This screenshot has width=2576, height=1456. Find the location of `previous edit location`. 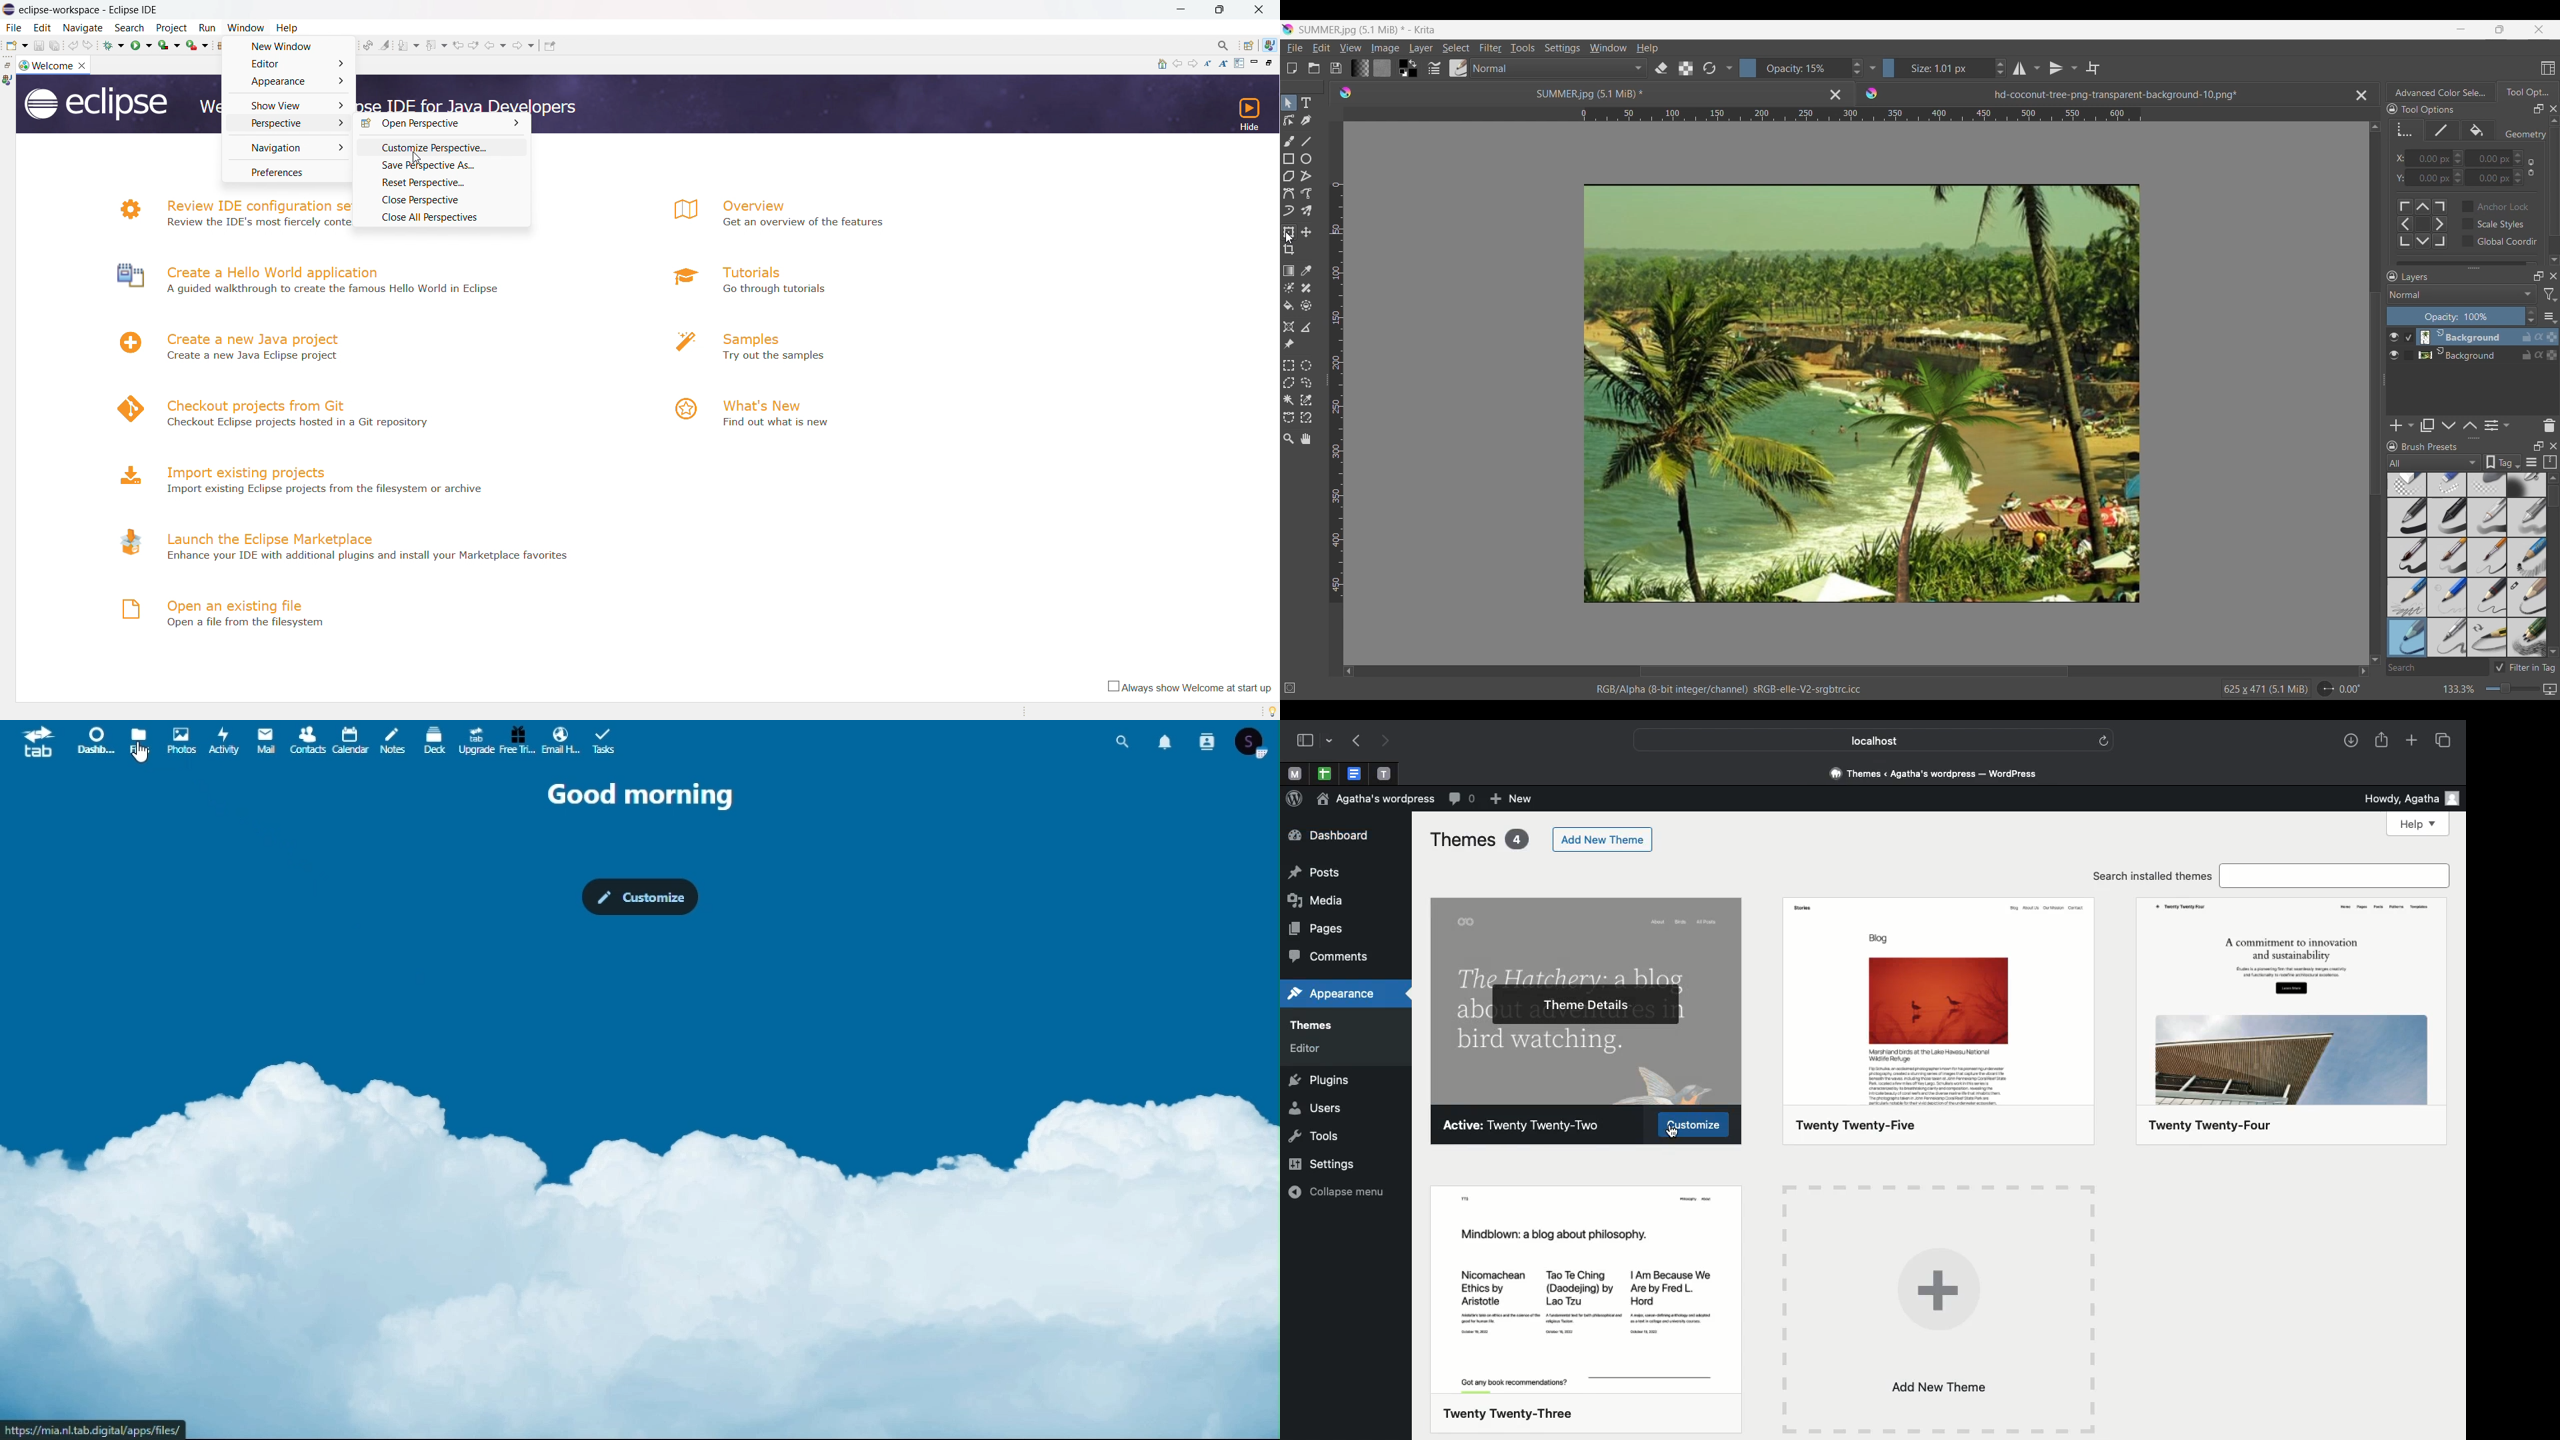

previous edit location is located at coordinates (458, 45).